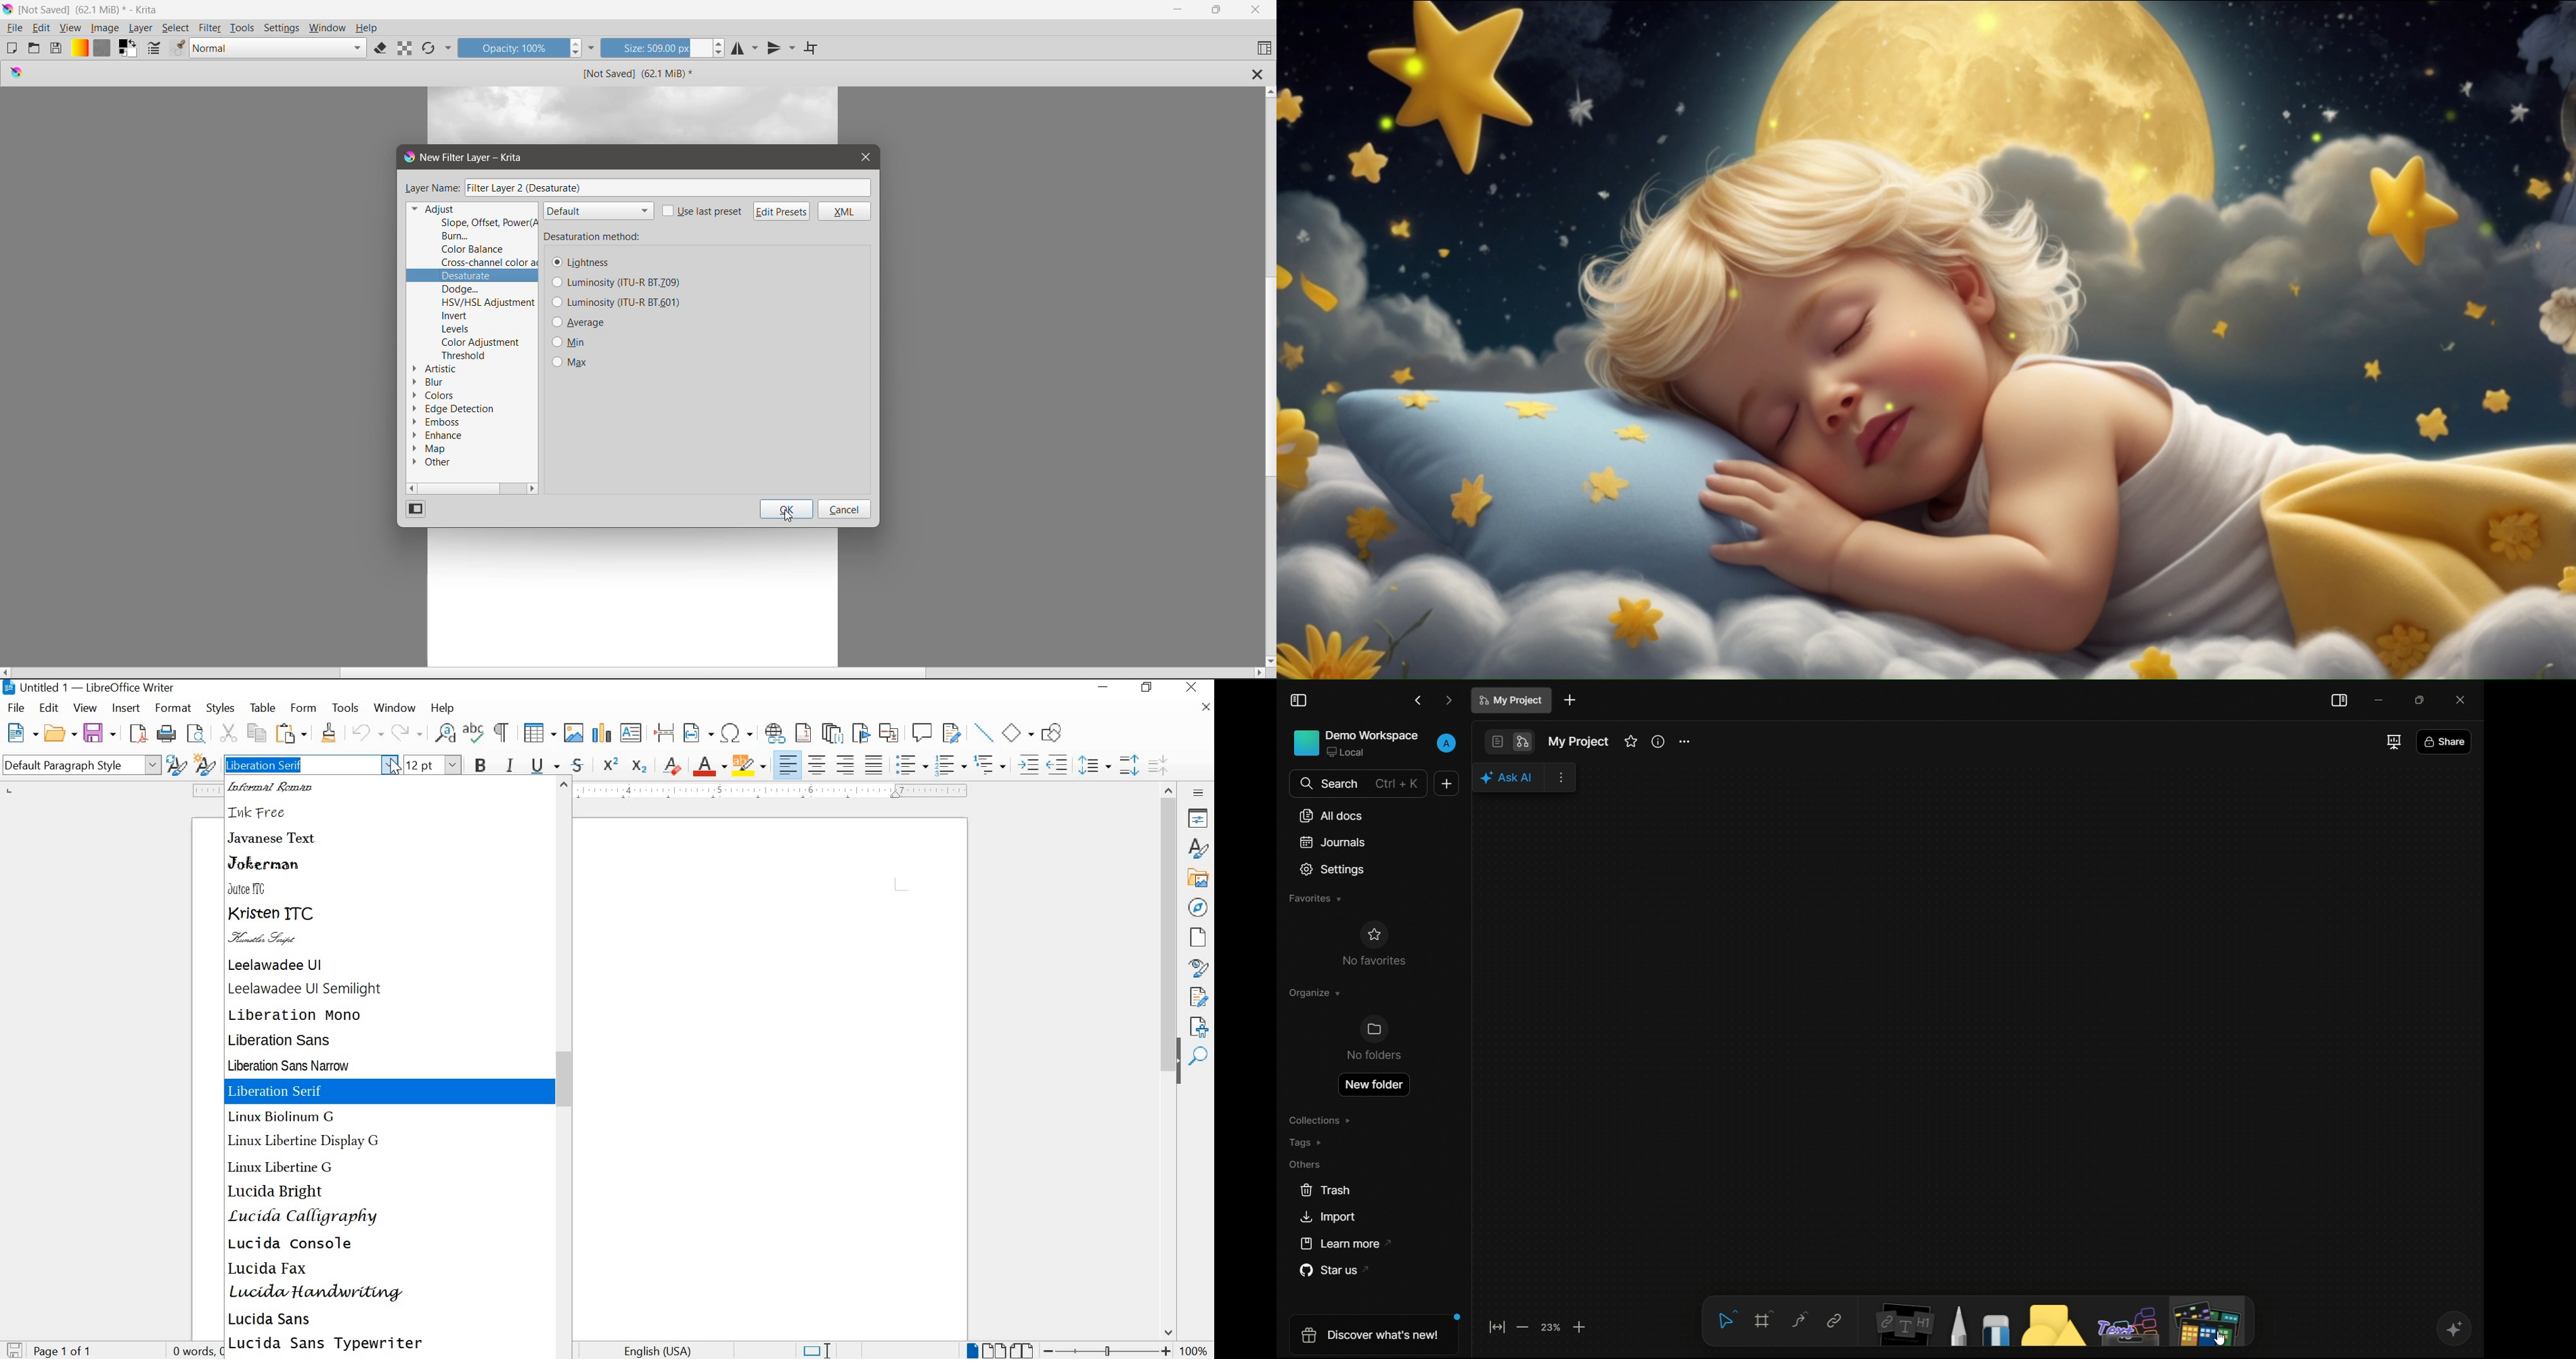 The image size is (2576, 1372). Describe the element at coordinates (500, 733) in the screenshot. I see `TOGGLE FORMATTING MARKS` at that location.